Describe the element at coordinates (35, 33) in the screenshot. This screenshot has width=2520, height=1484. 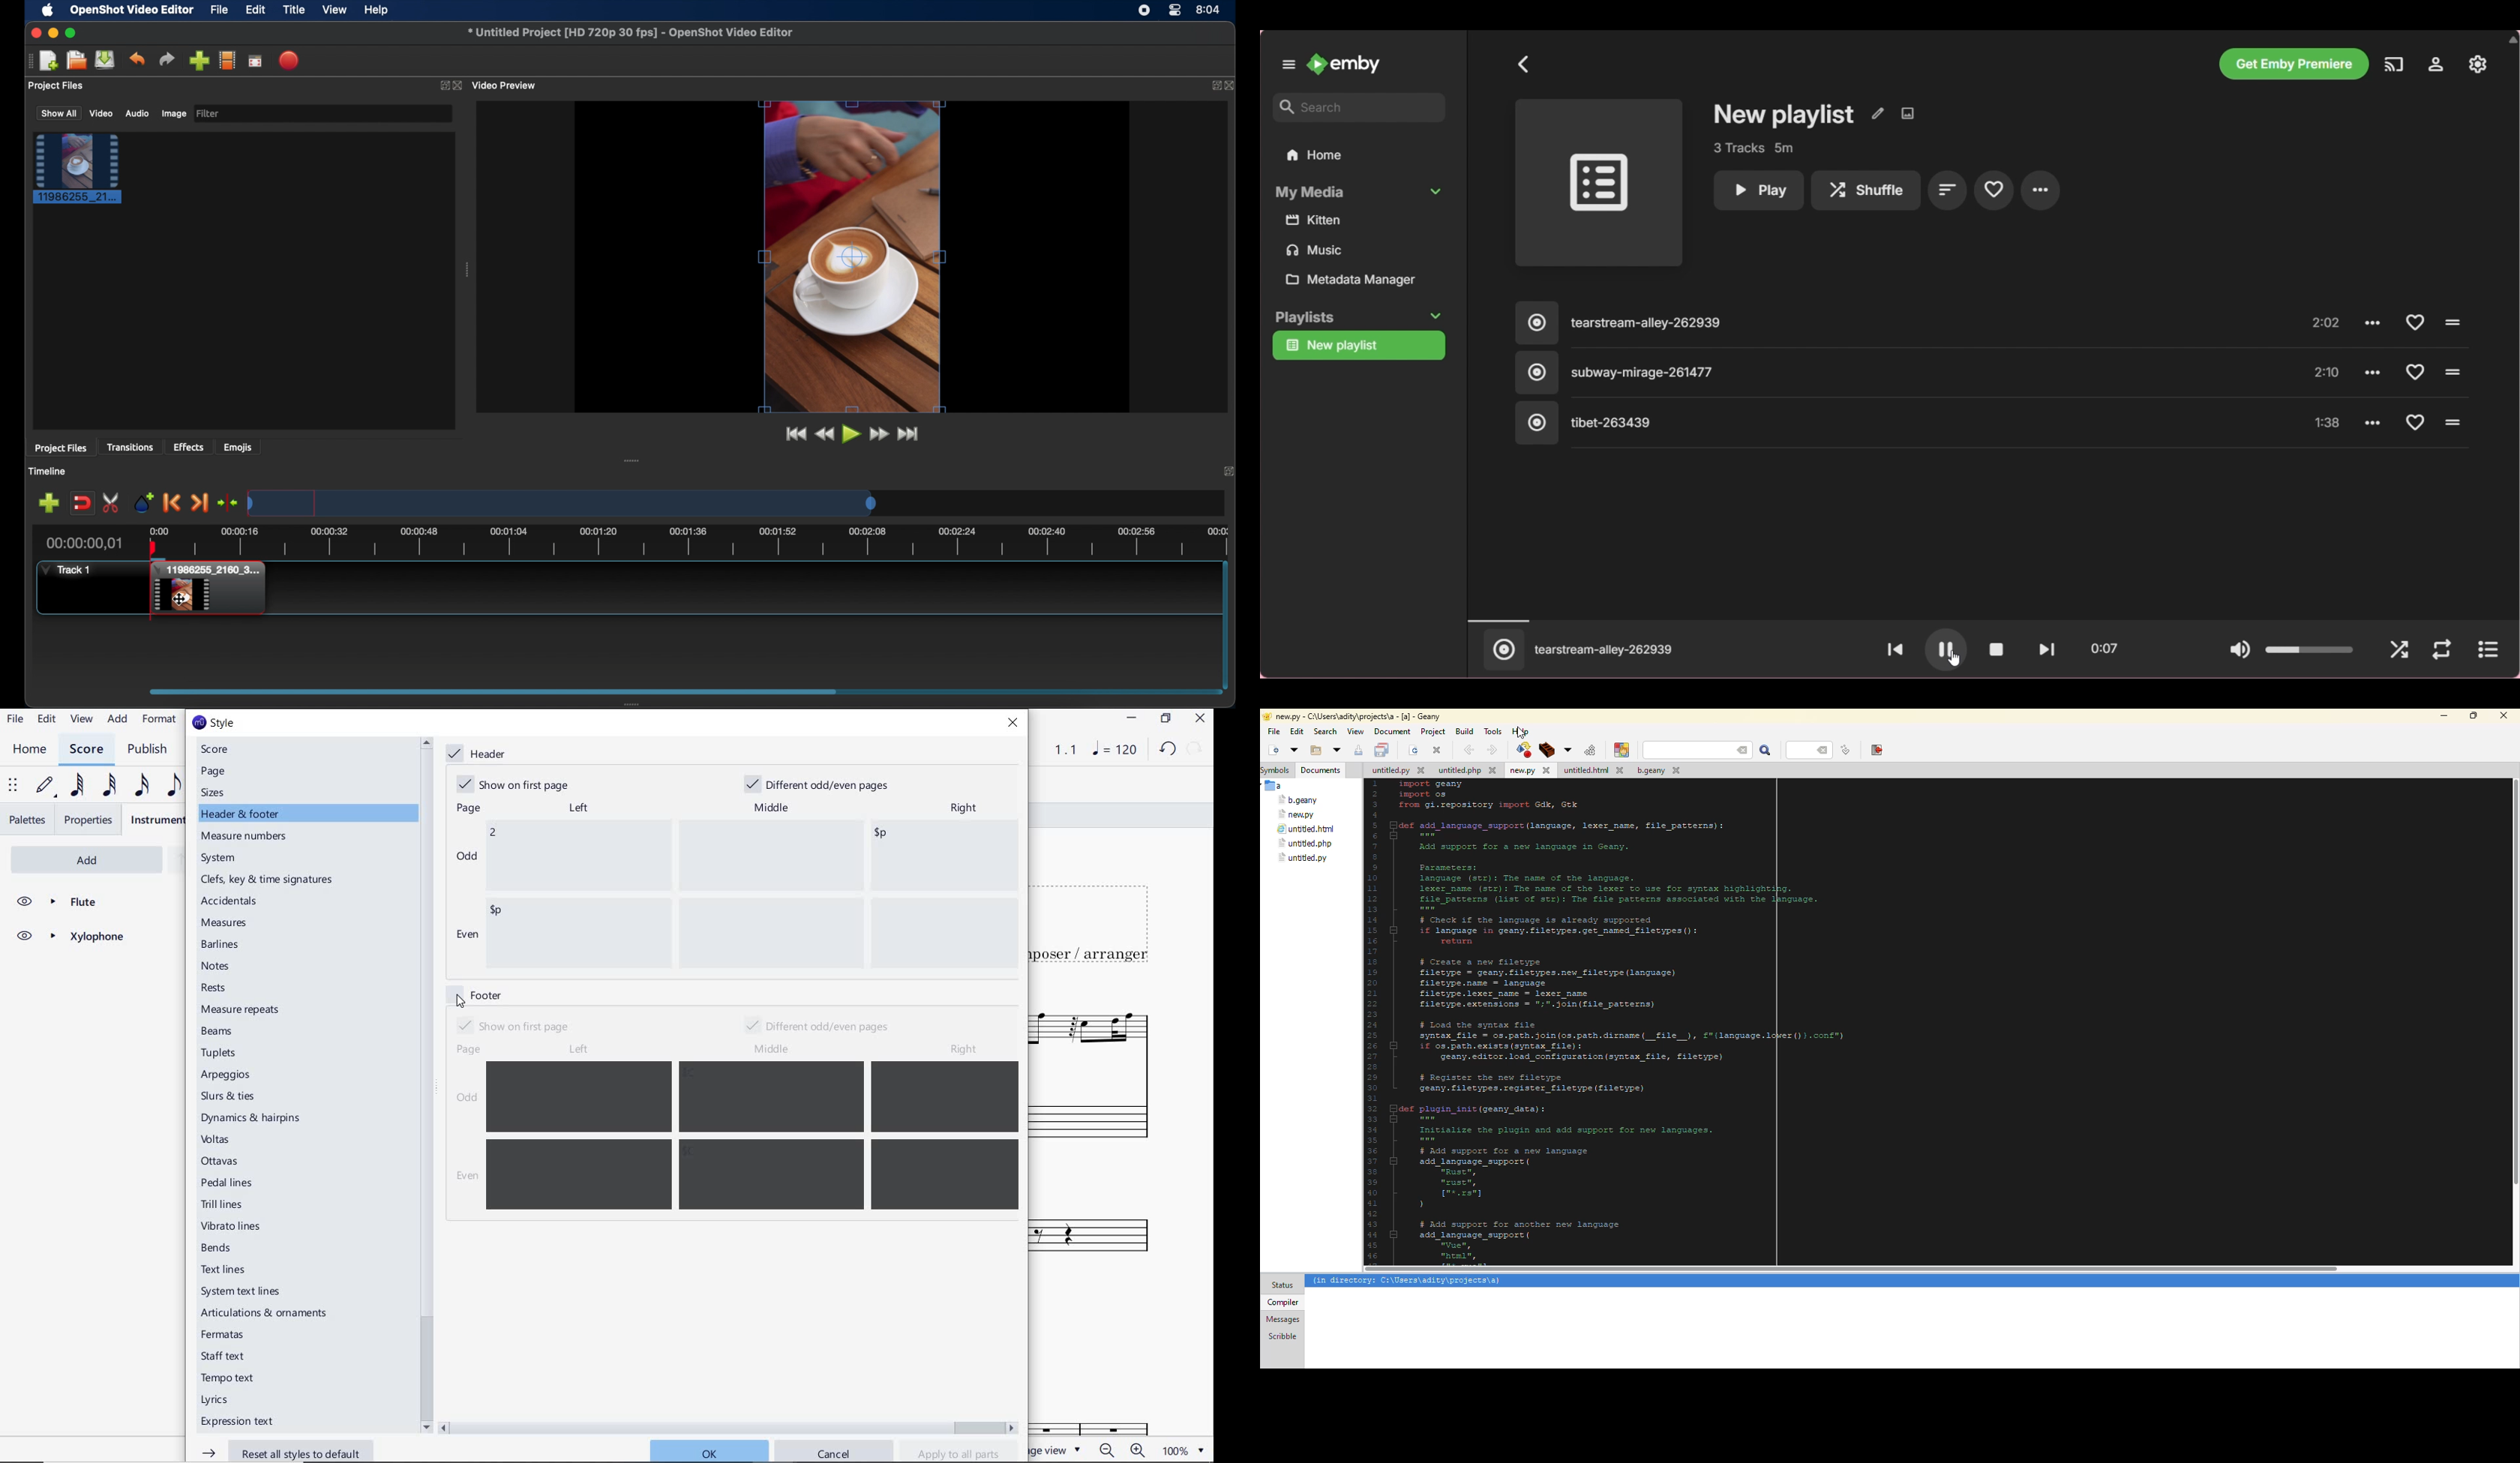
I see `close` at that location.